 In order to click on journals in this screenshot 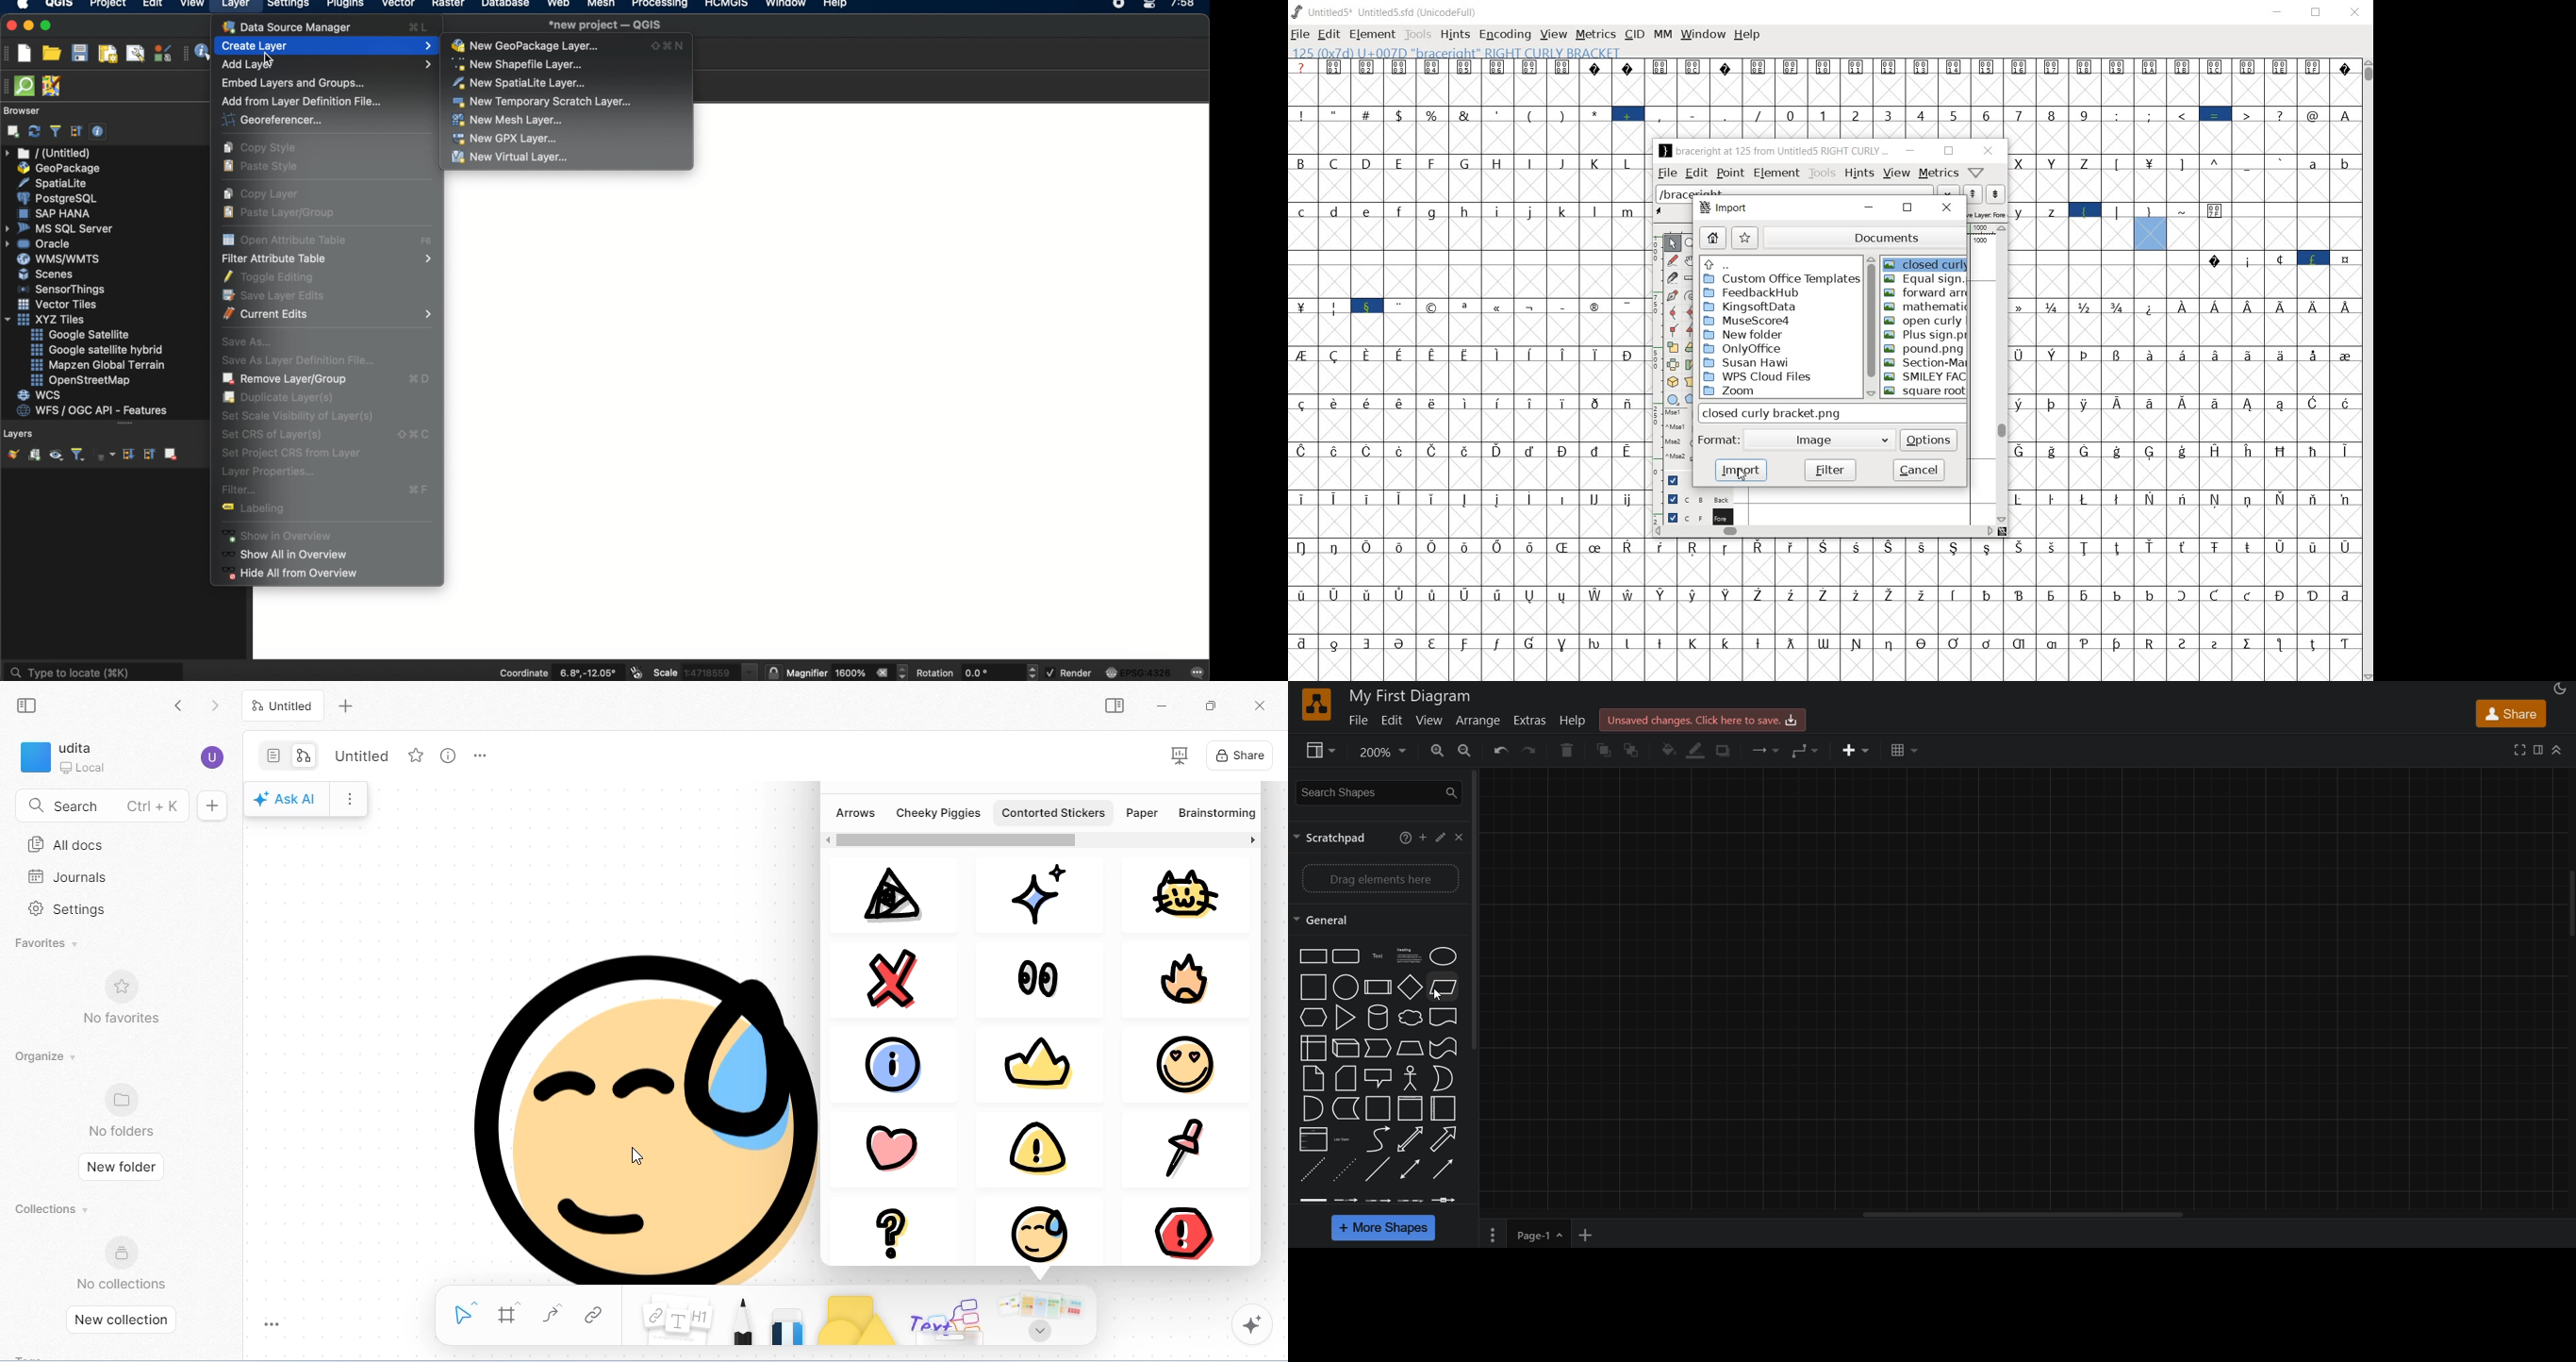, I will do `click(67, 877)`.